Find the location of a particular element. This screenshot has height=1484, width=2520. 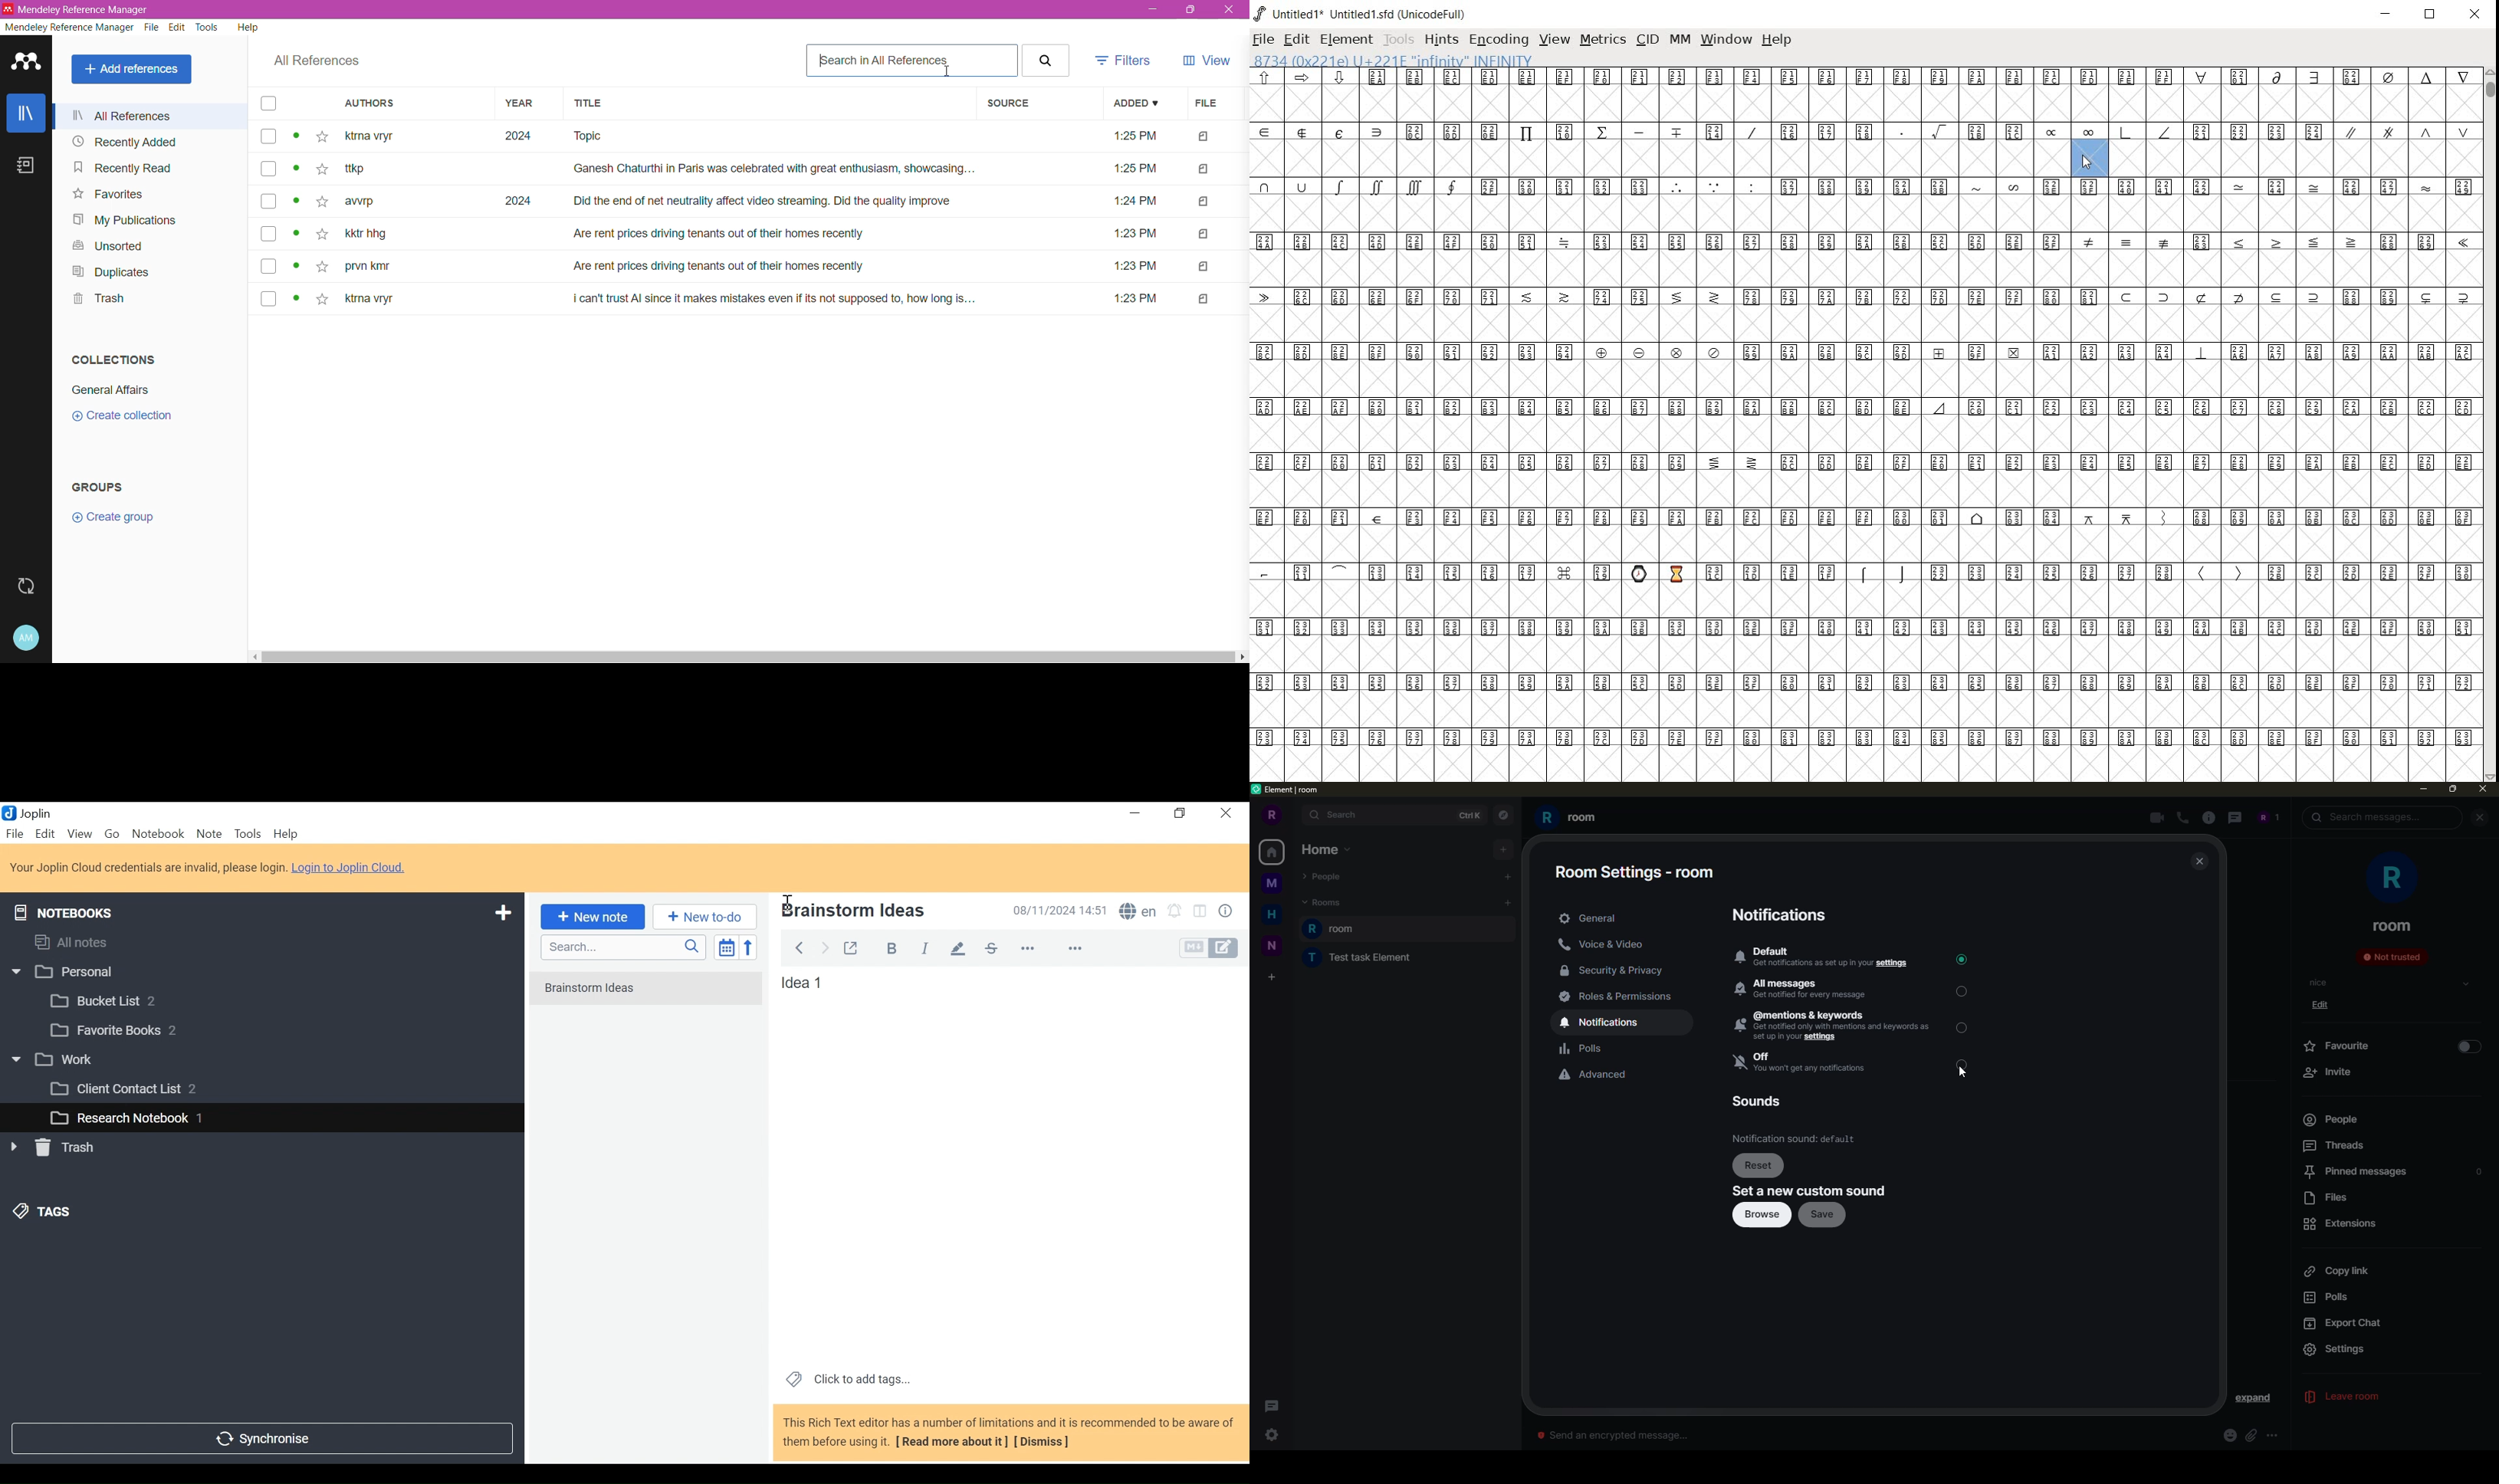

Note View is located at coordinates (805, 982).